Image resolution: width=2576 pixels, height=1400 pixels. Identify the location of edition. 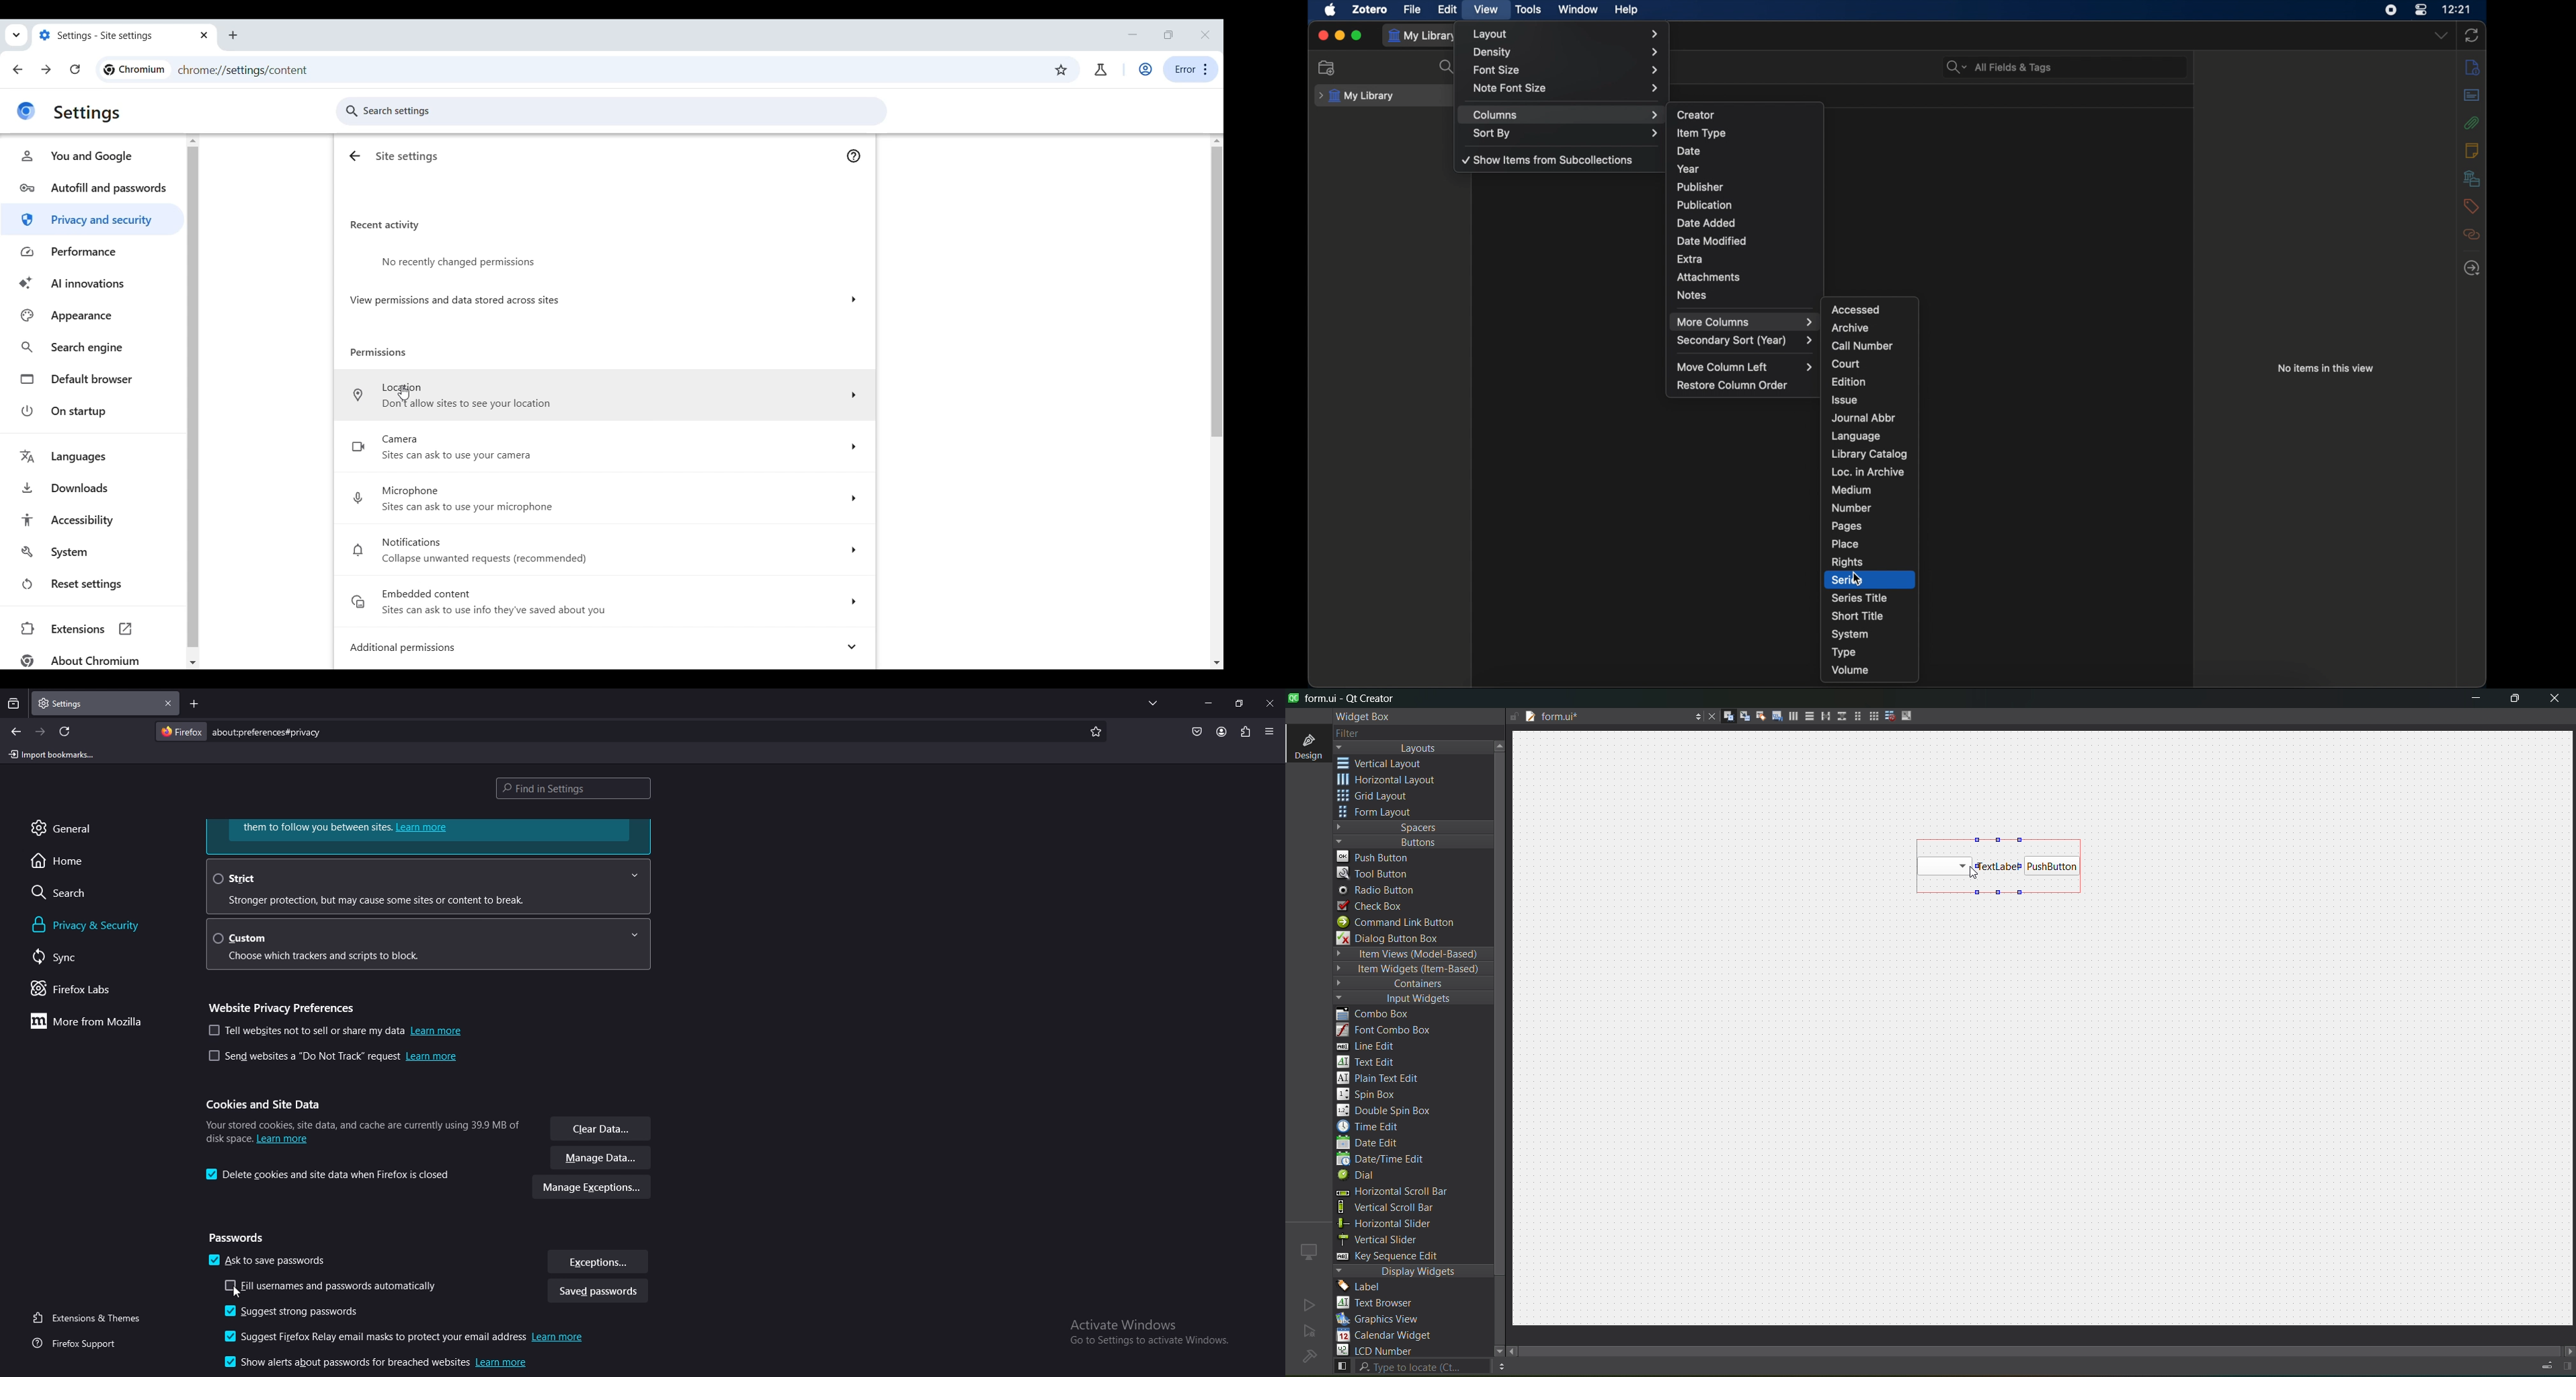
(1850, 382).